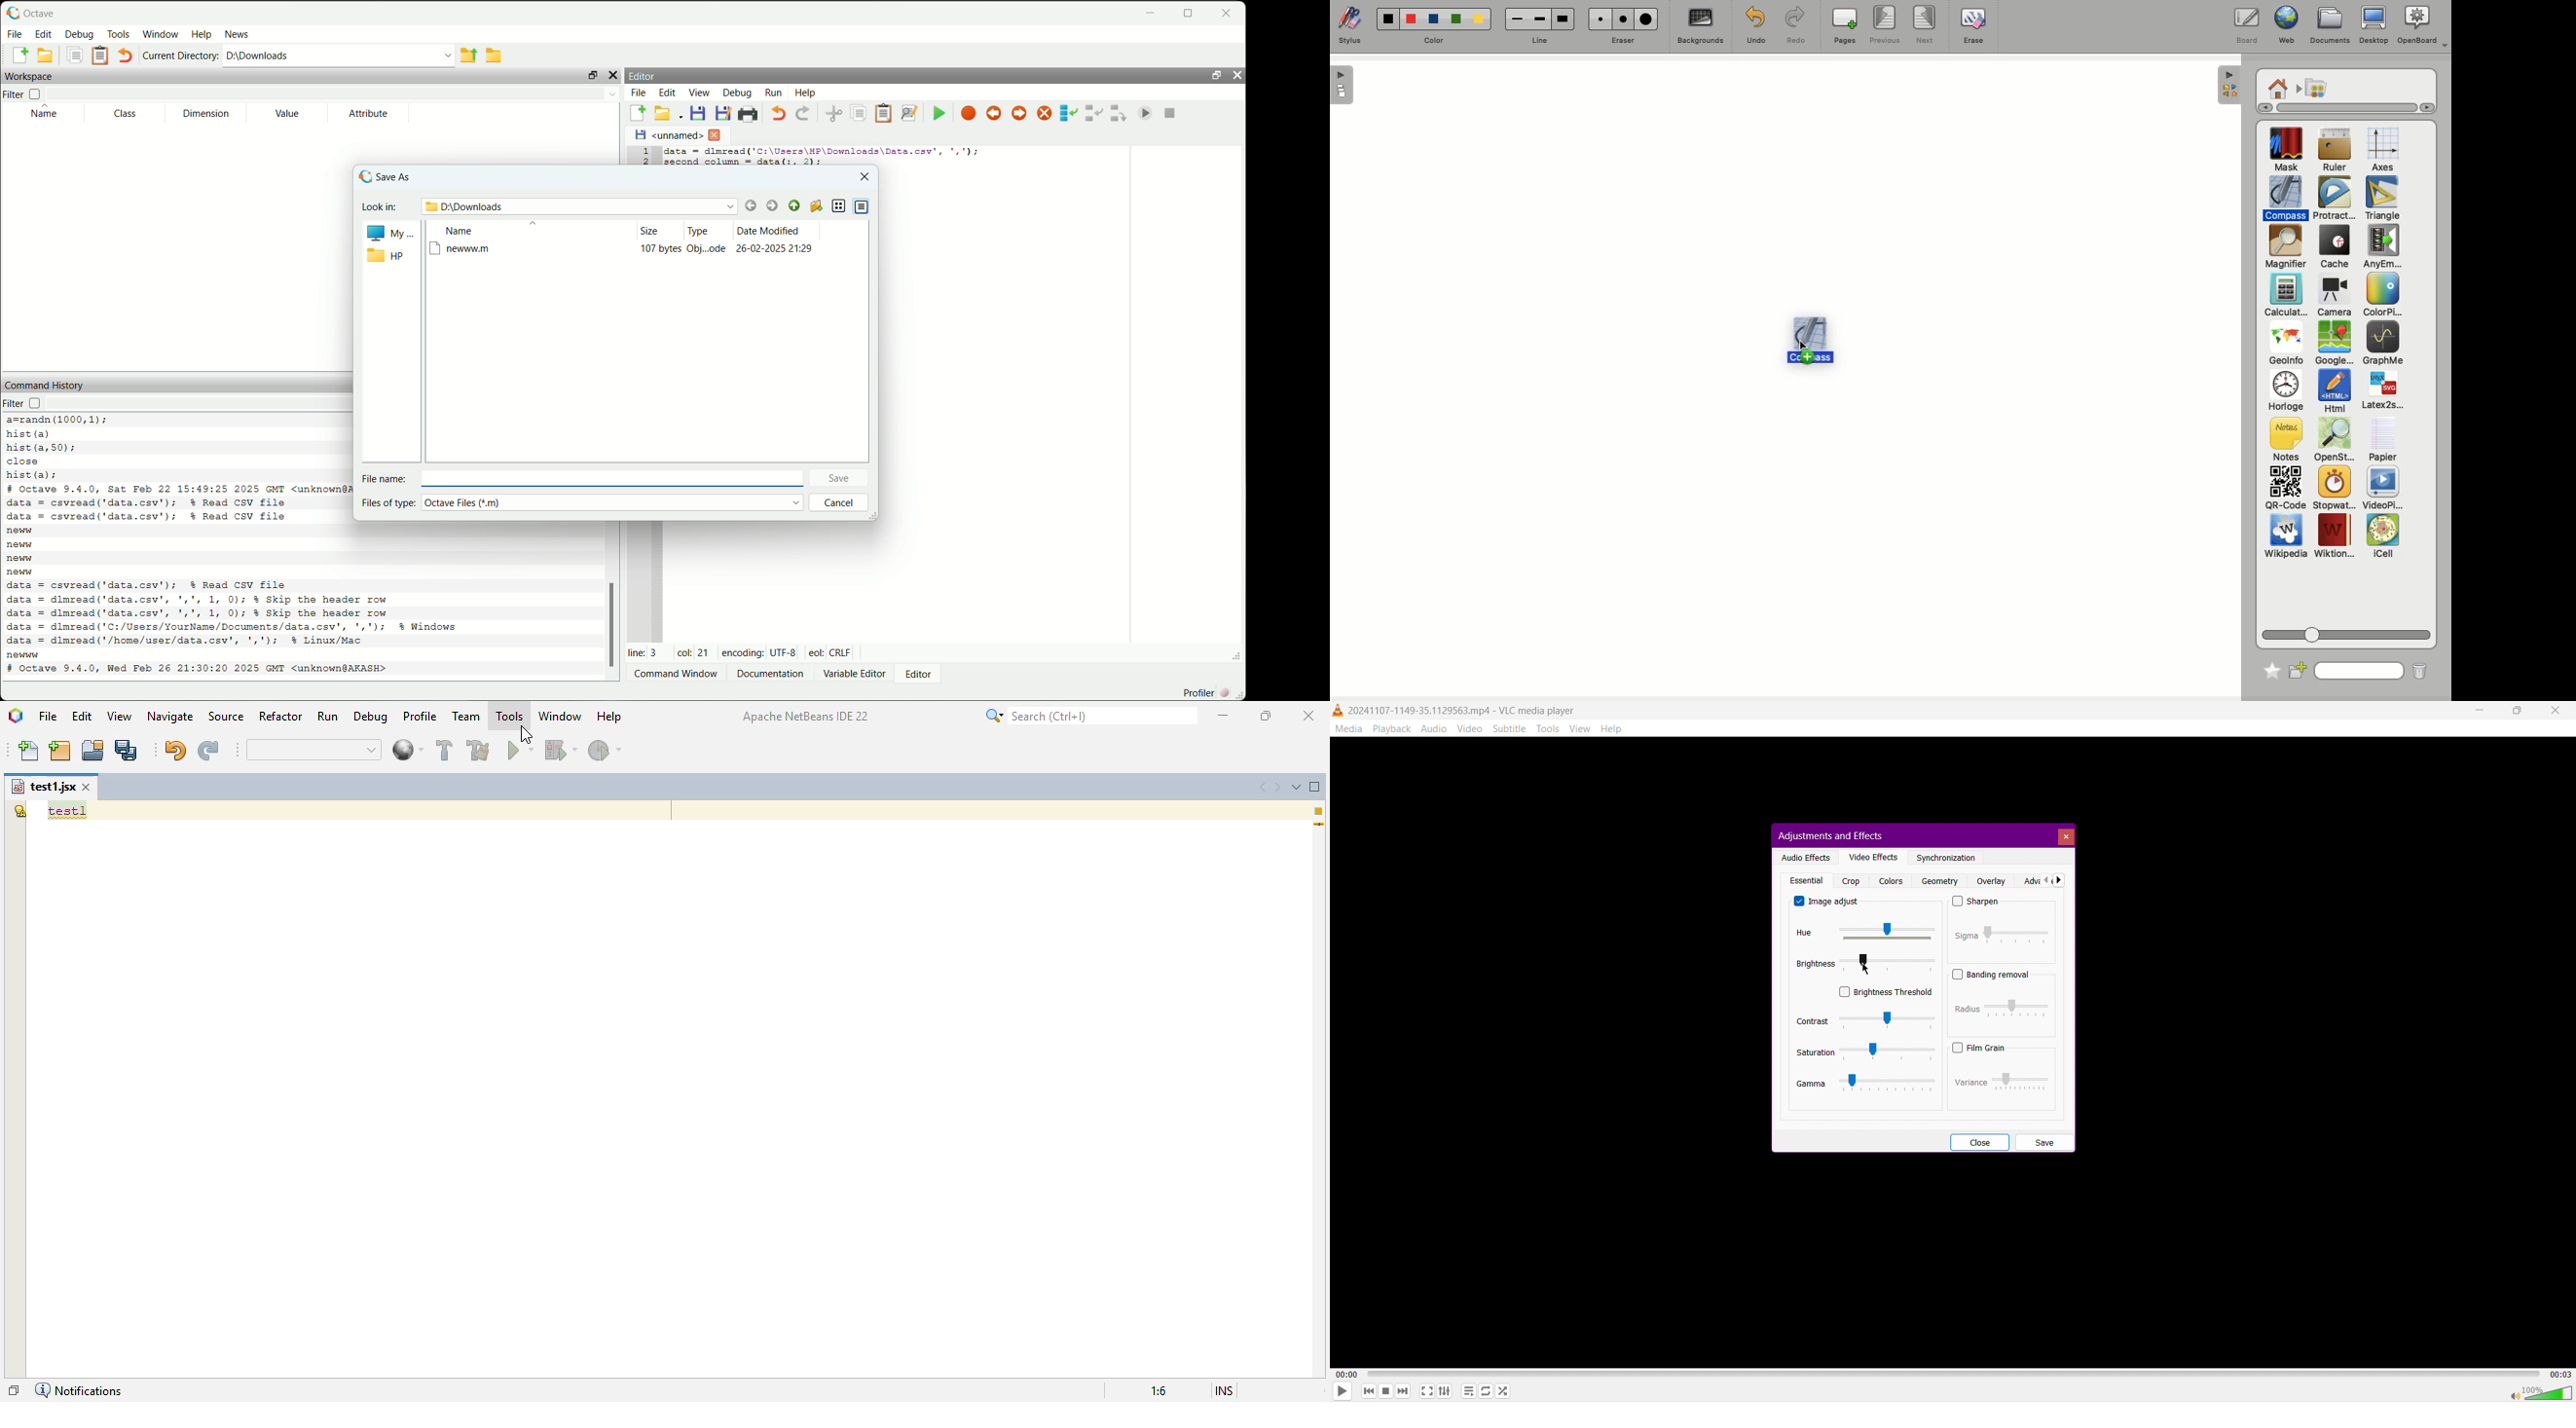 The image size is (2576, 1428). What do you see at coordinates (2384, 537) in the screenshot?
I see `iCell` at bounding box center [2384, 537].